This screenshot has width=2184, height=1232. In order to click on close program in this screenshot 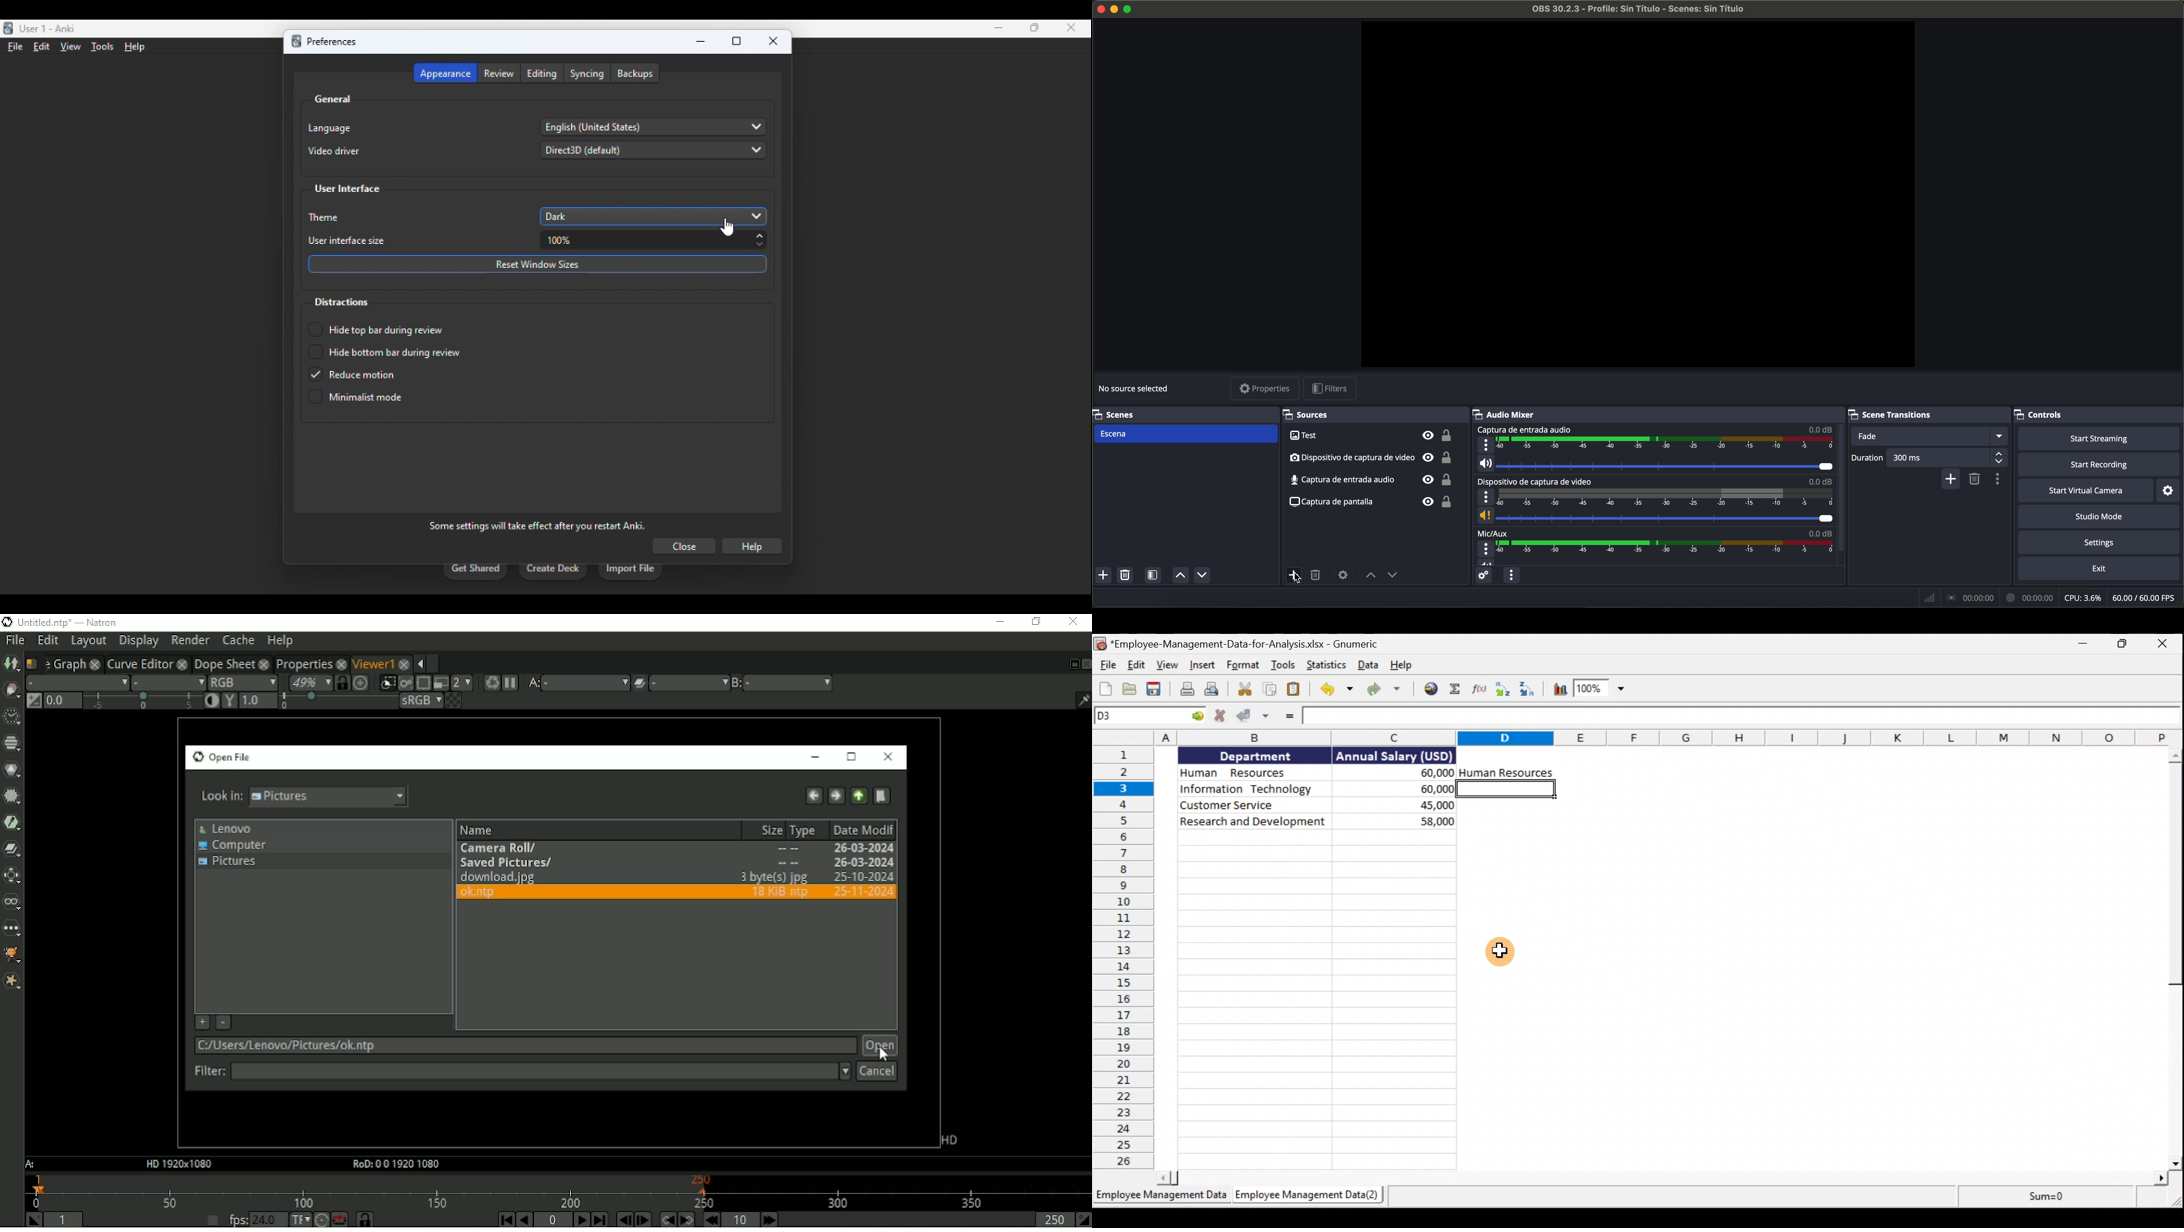, I will do `click(1099, 10)`.